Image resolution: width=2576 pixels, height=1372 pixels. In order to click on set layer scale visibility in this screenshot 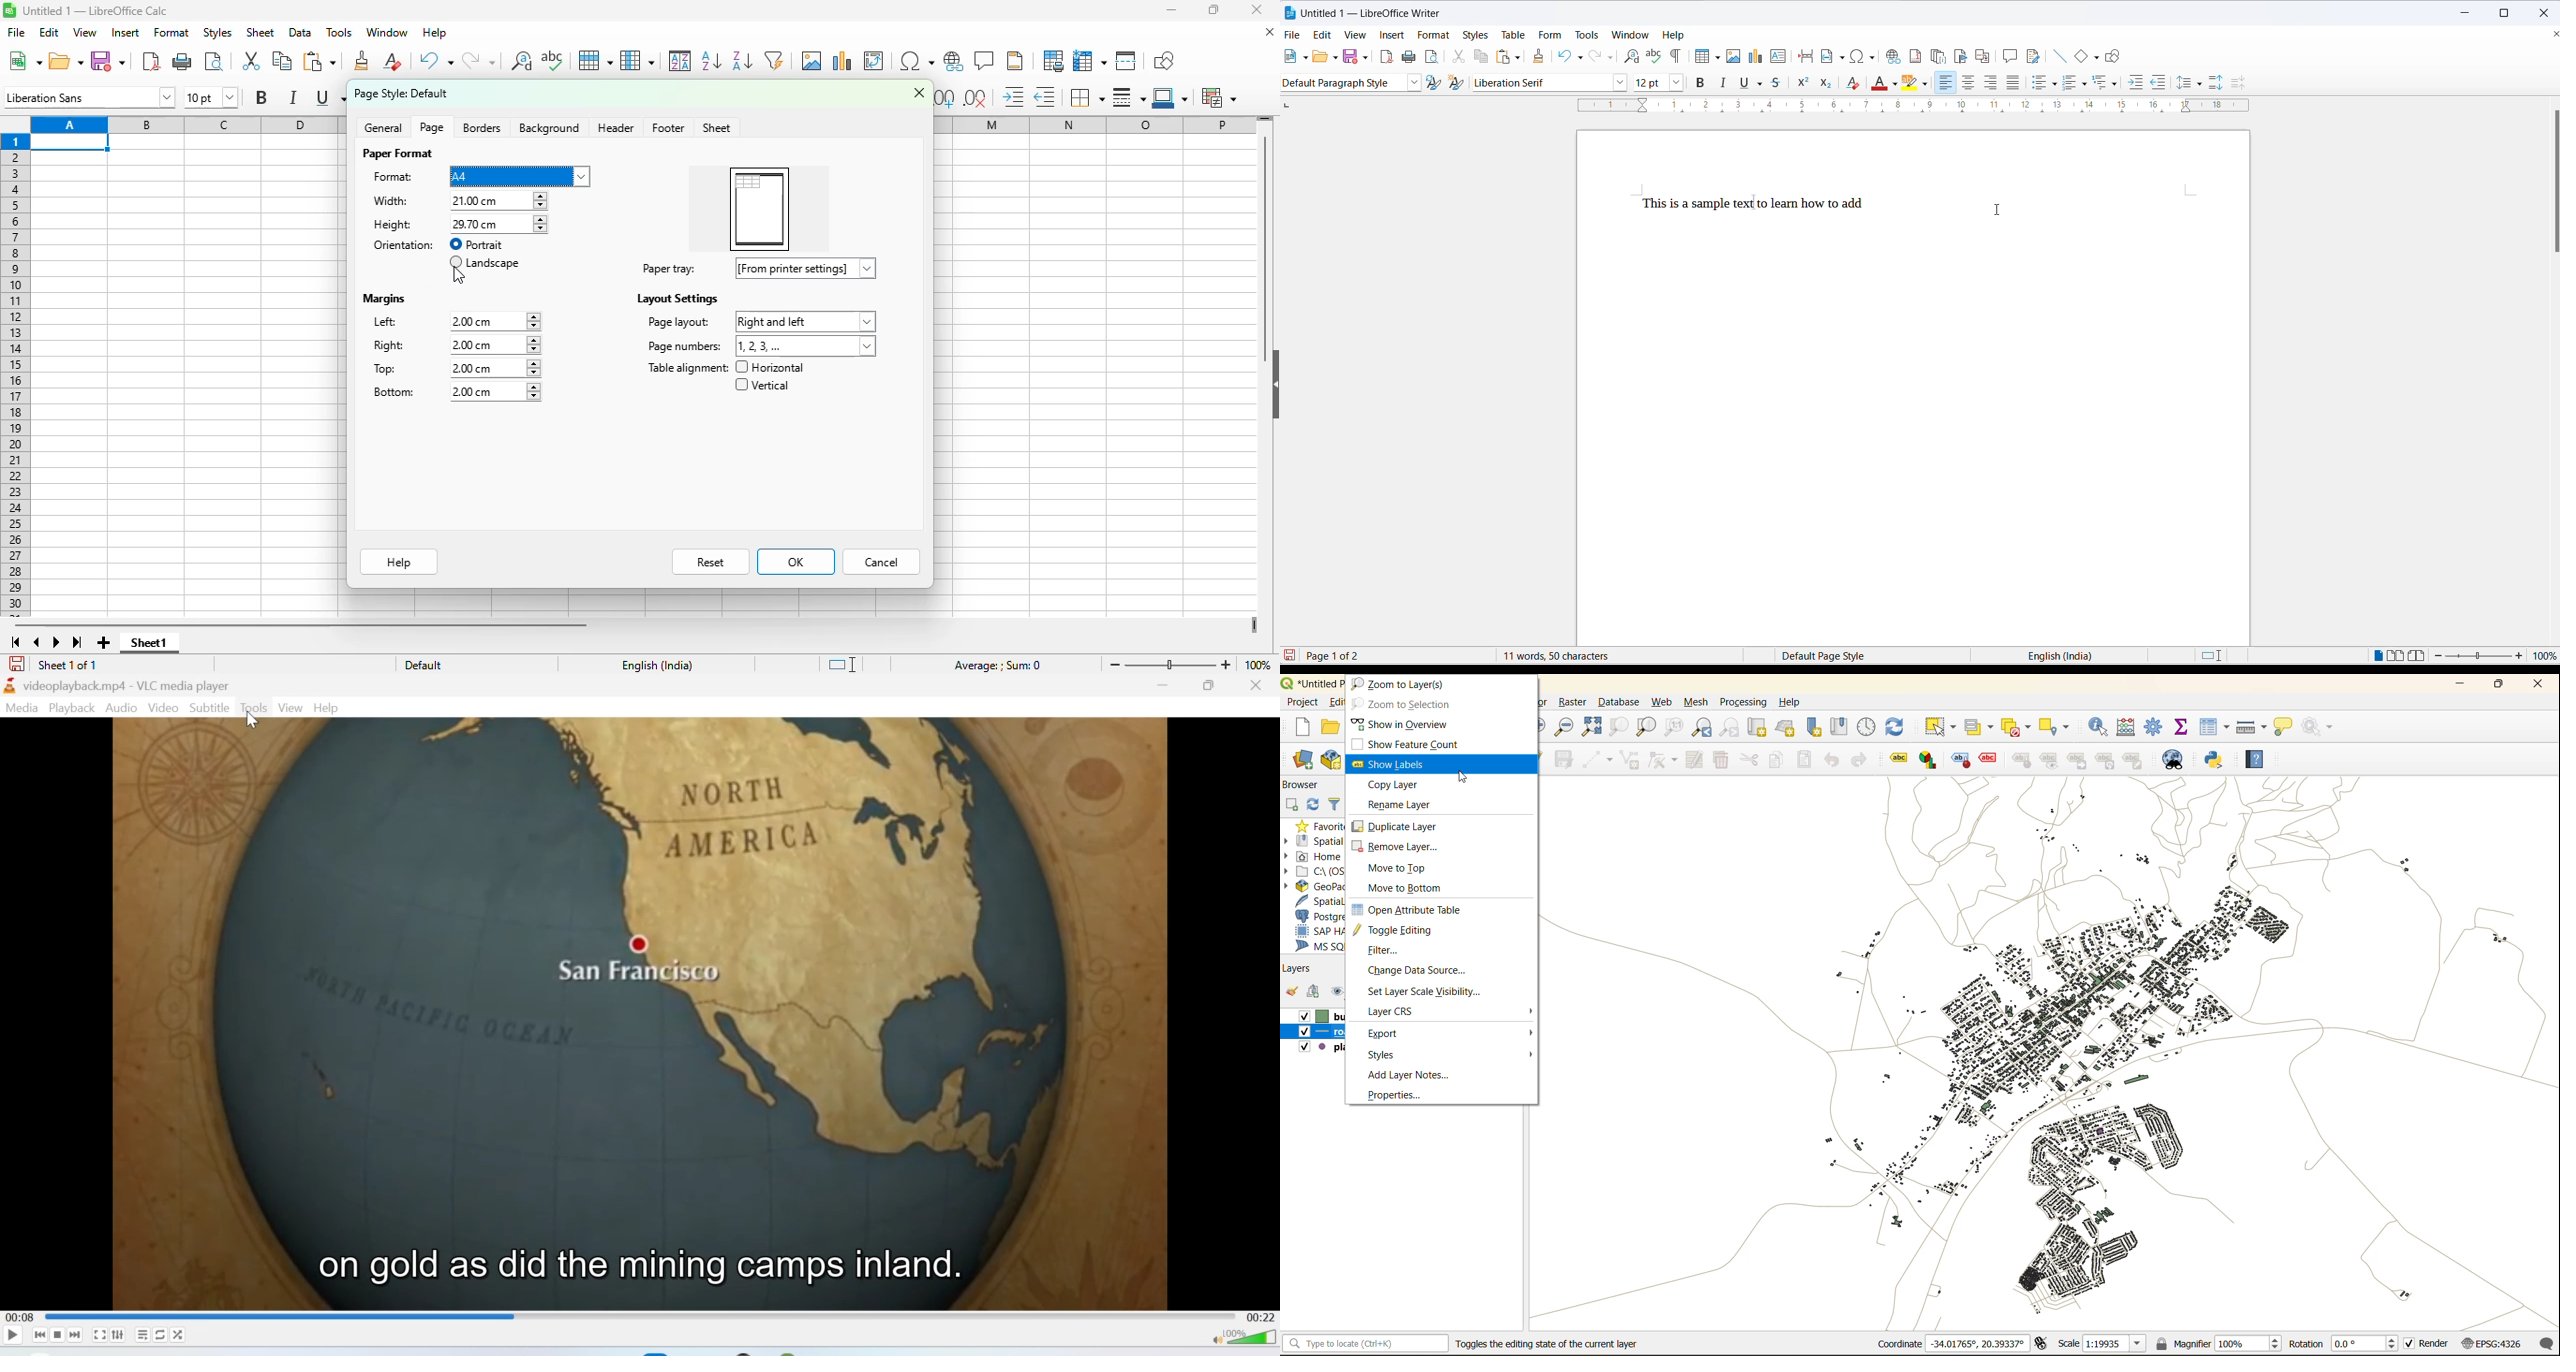, I will do `click(1425, 991)`.